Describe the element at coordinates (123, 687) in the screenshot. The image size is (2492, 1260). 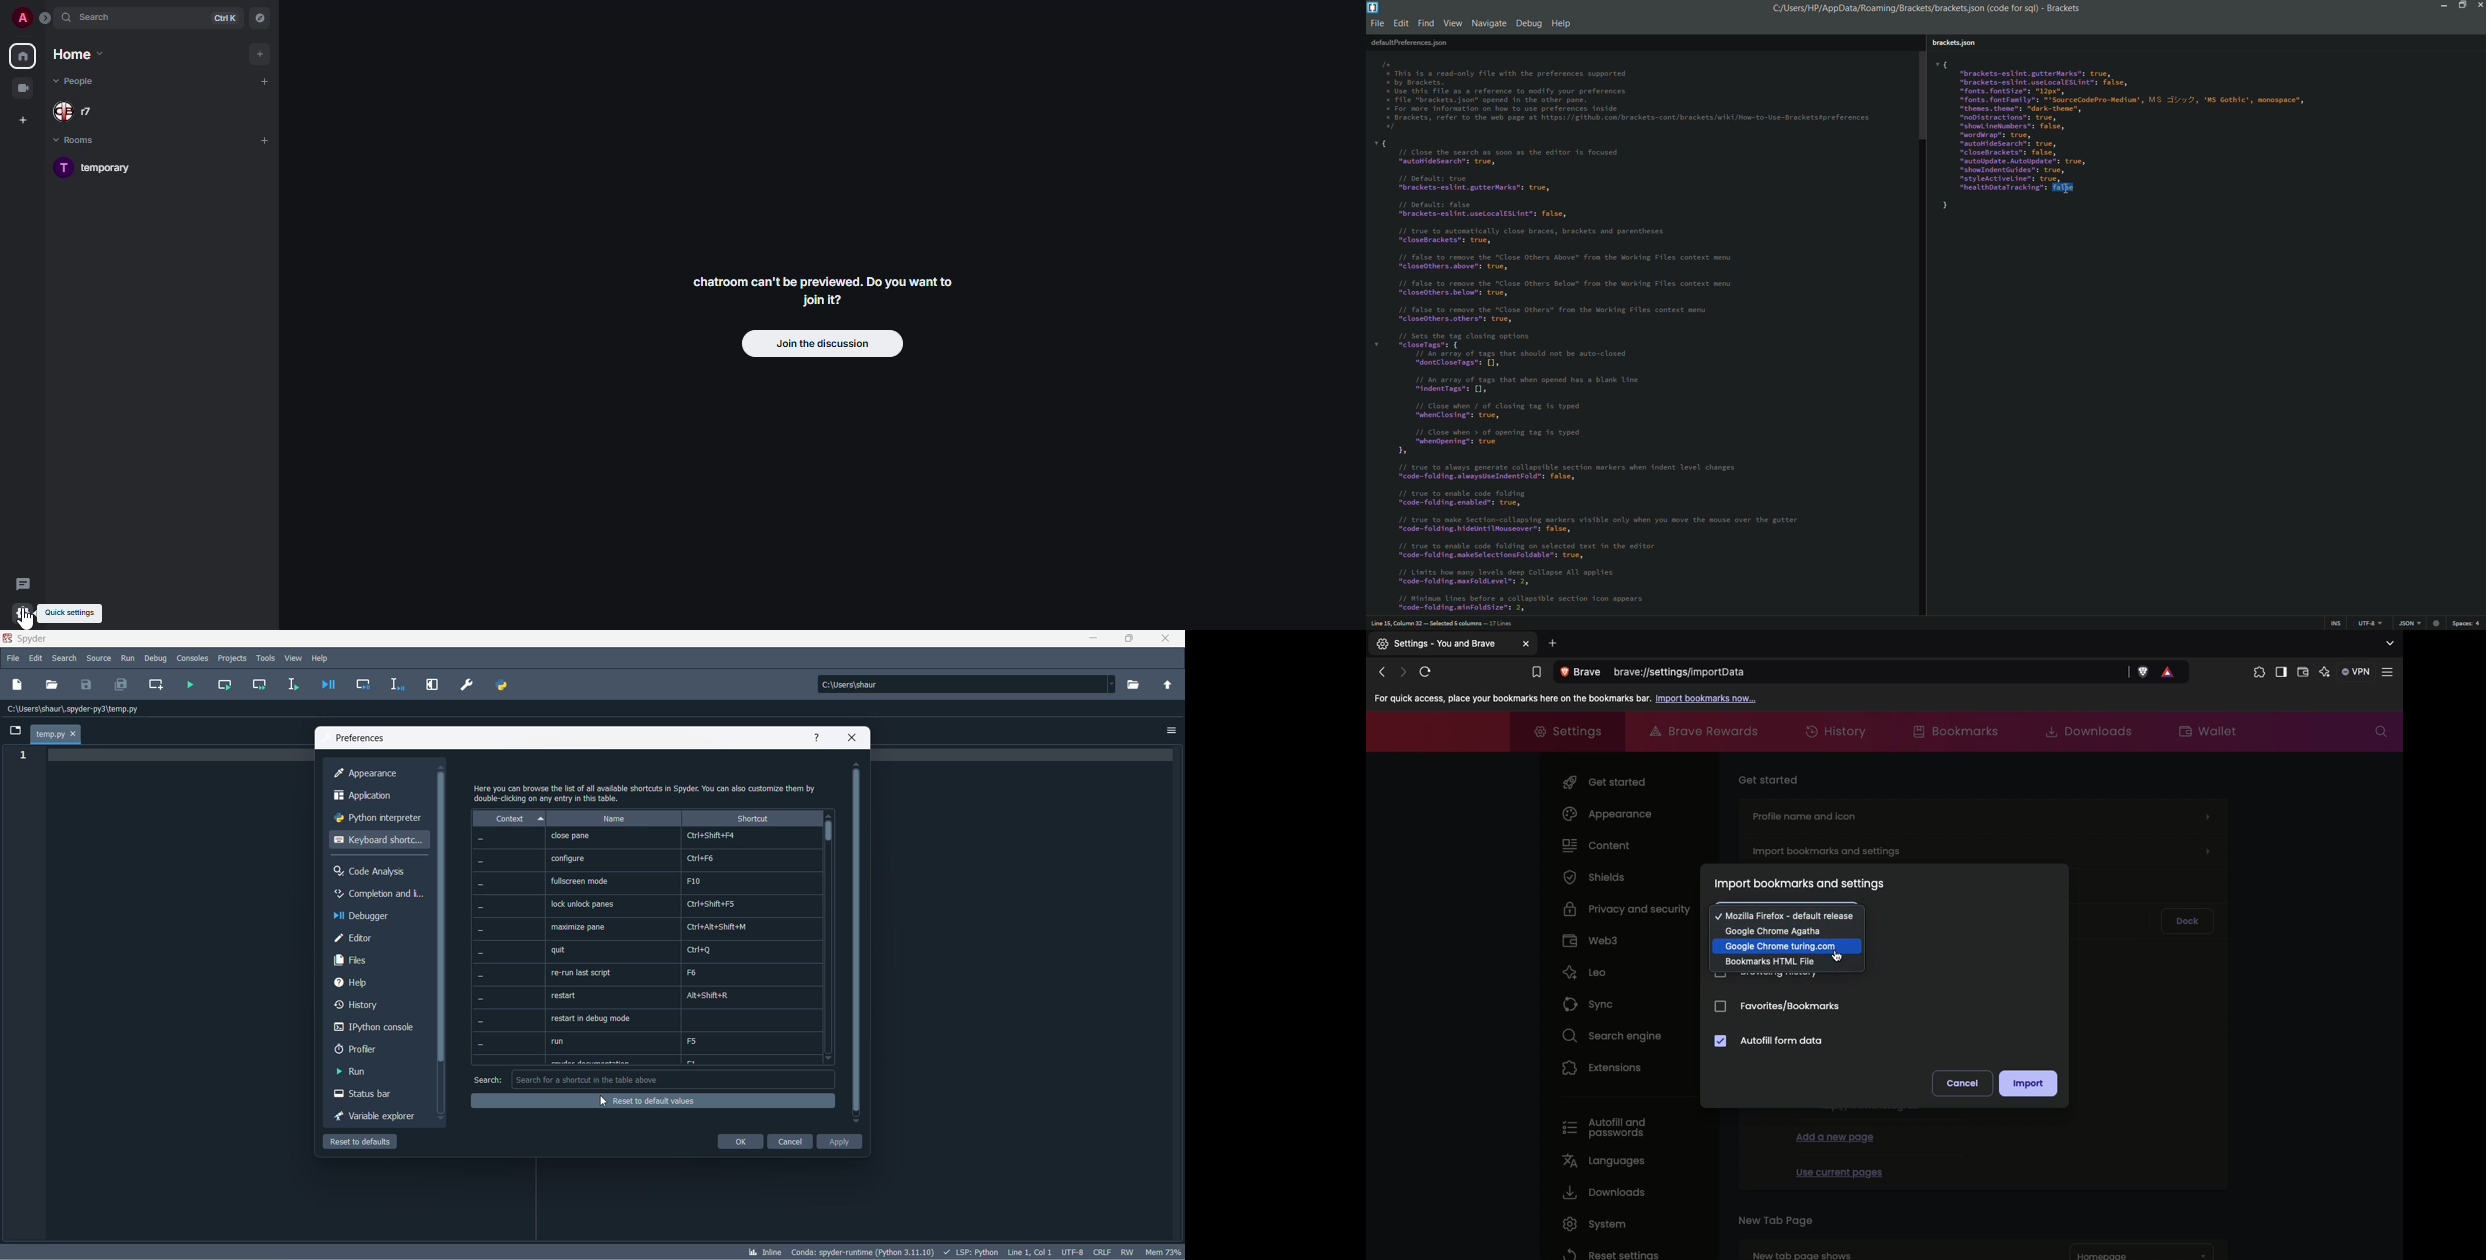
I see `save all` at that location.